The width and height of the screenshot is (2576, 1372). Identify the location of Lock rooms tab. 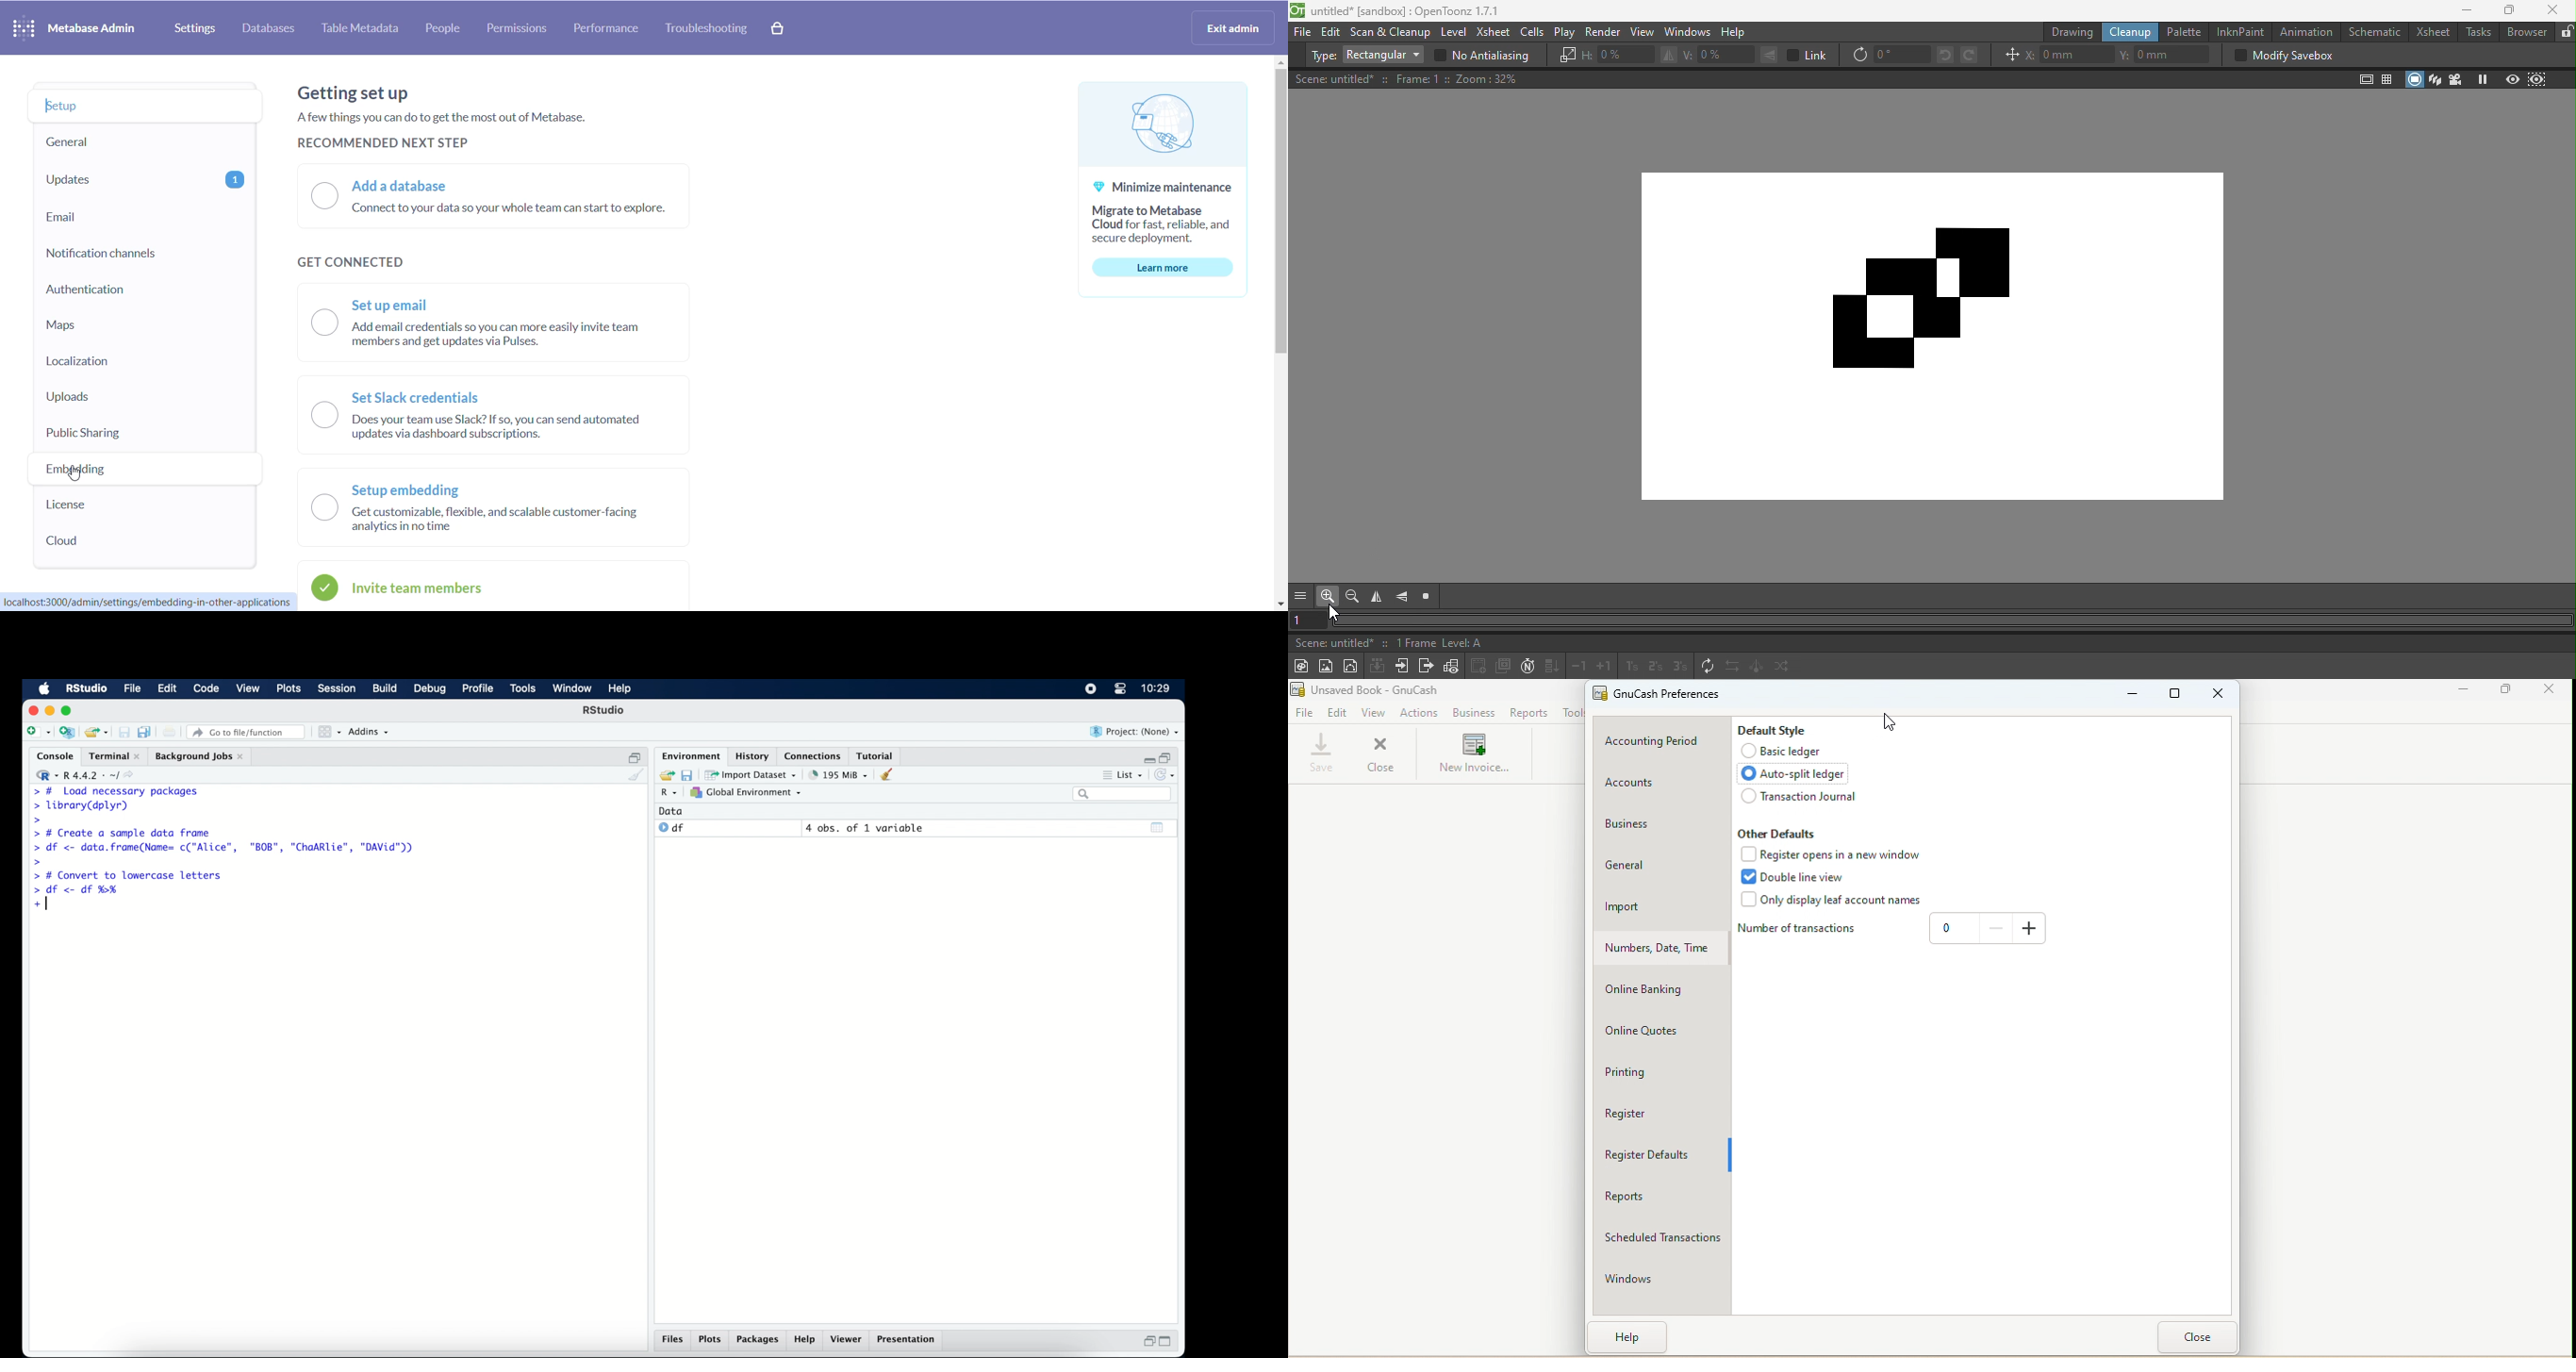
(2567, 32).